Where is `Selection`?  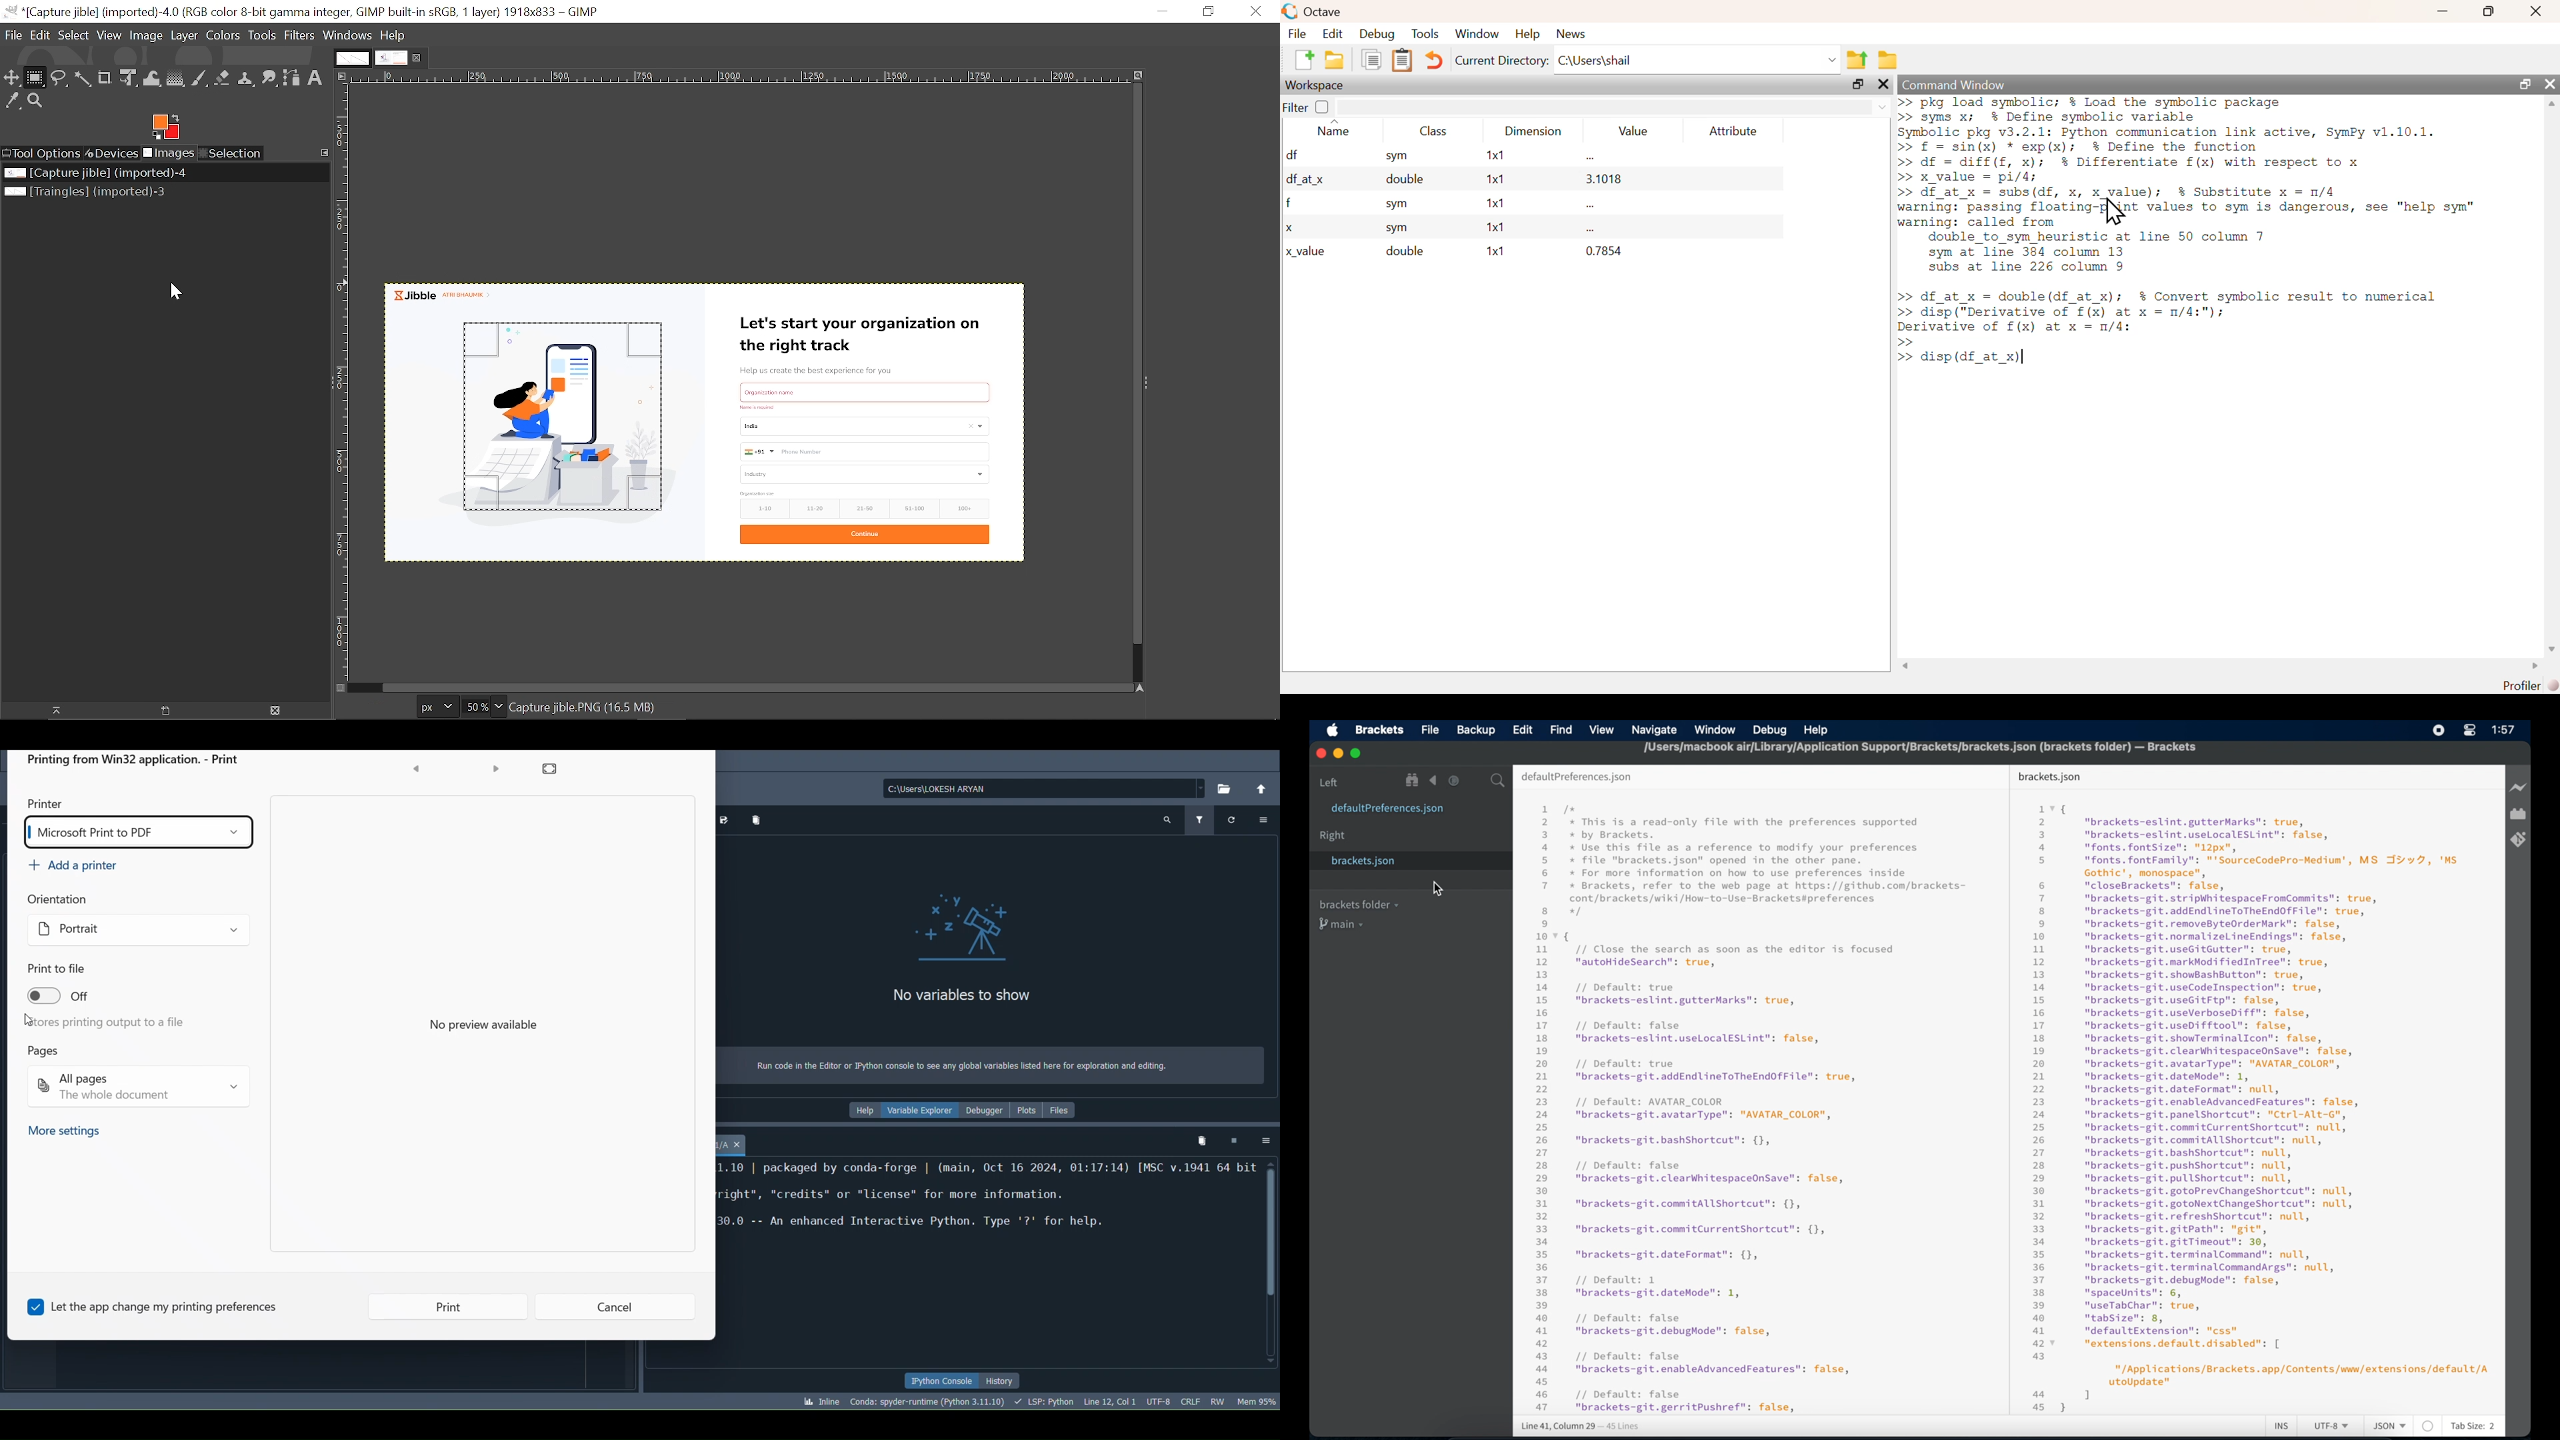
Selection is located at coordinates (233, 154).